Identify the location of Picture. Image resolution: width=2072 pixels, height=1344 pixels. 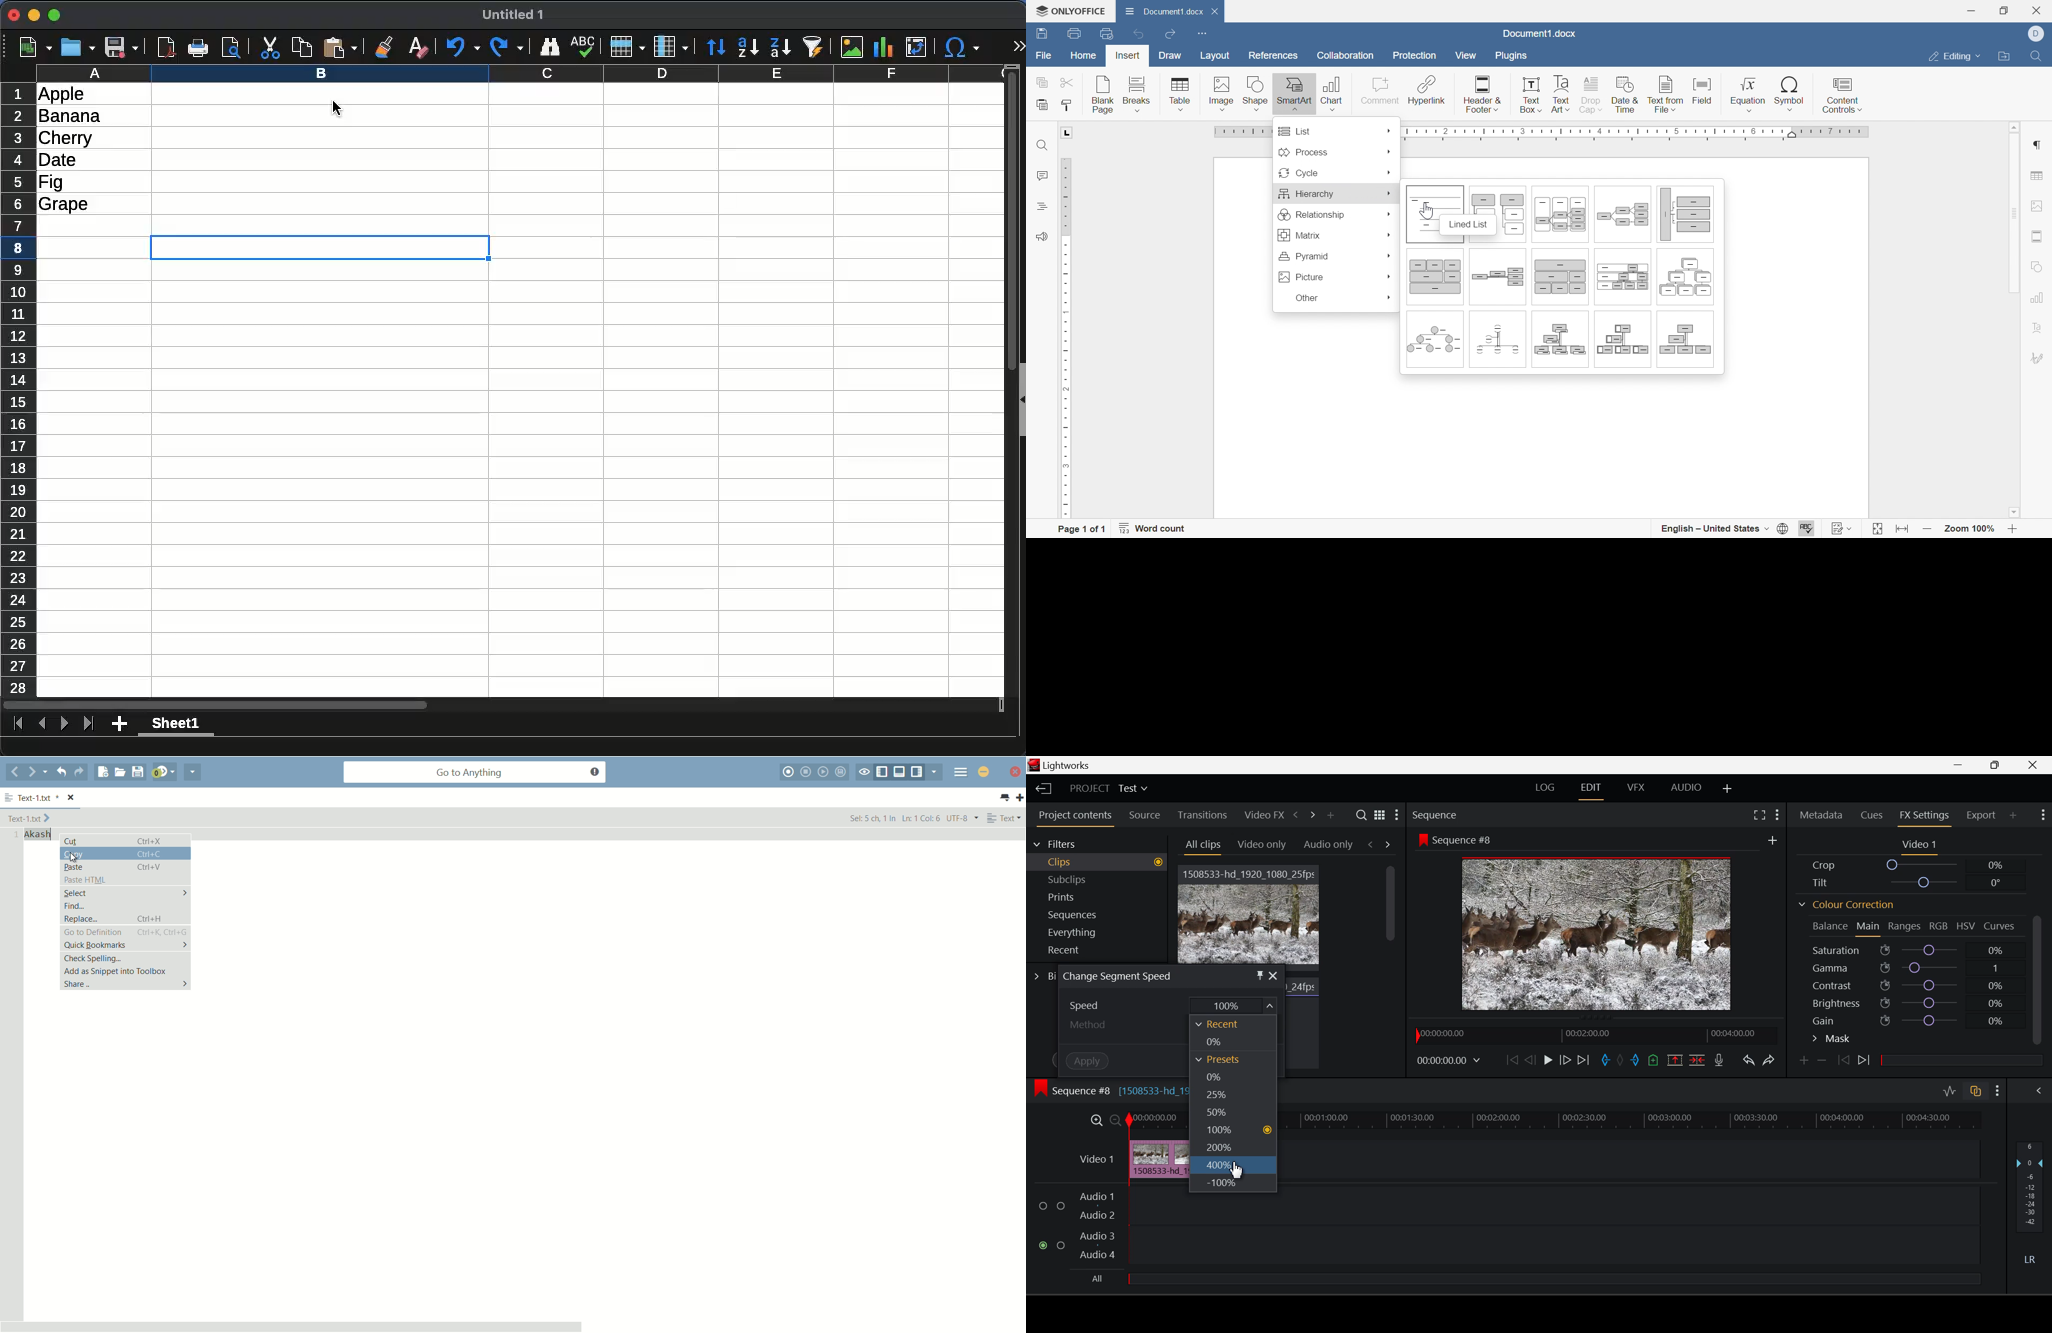
(1303, 278).